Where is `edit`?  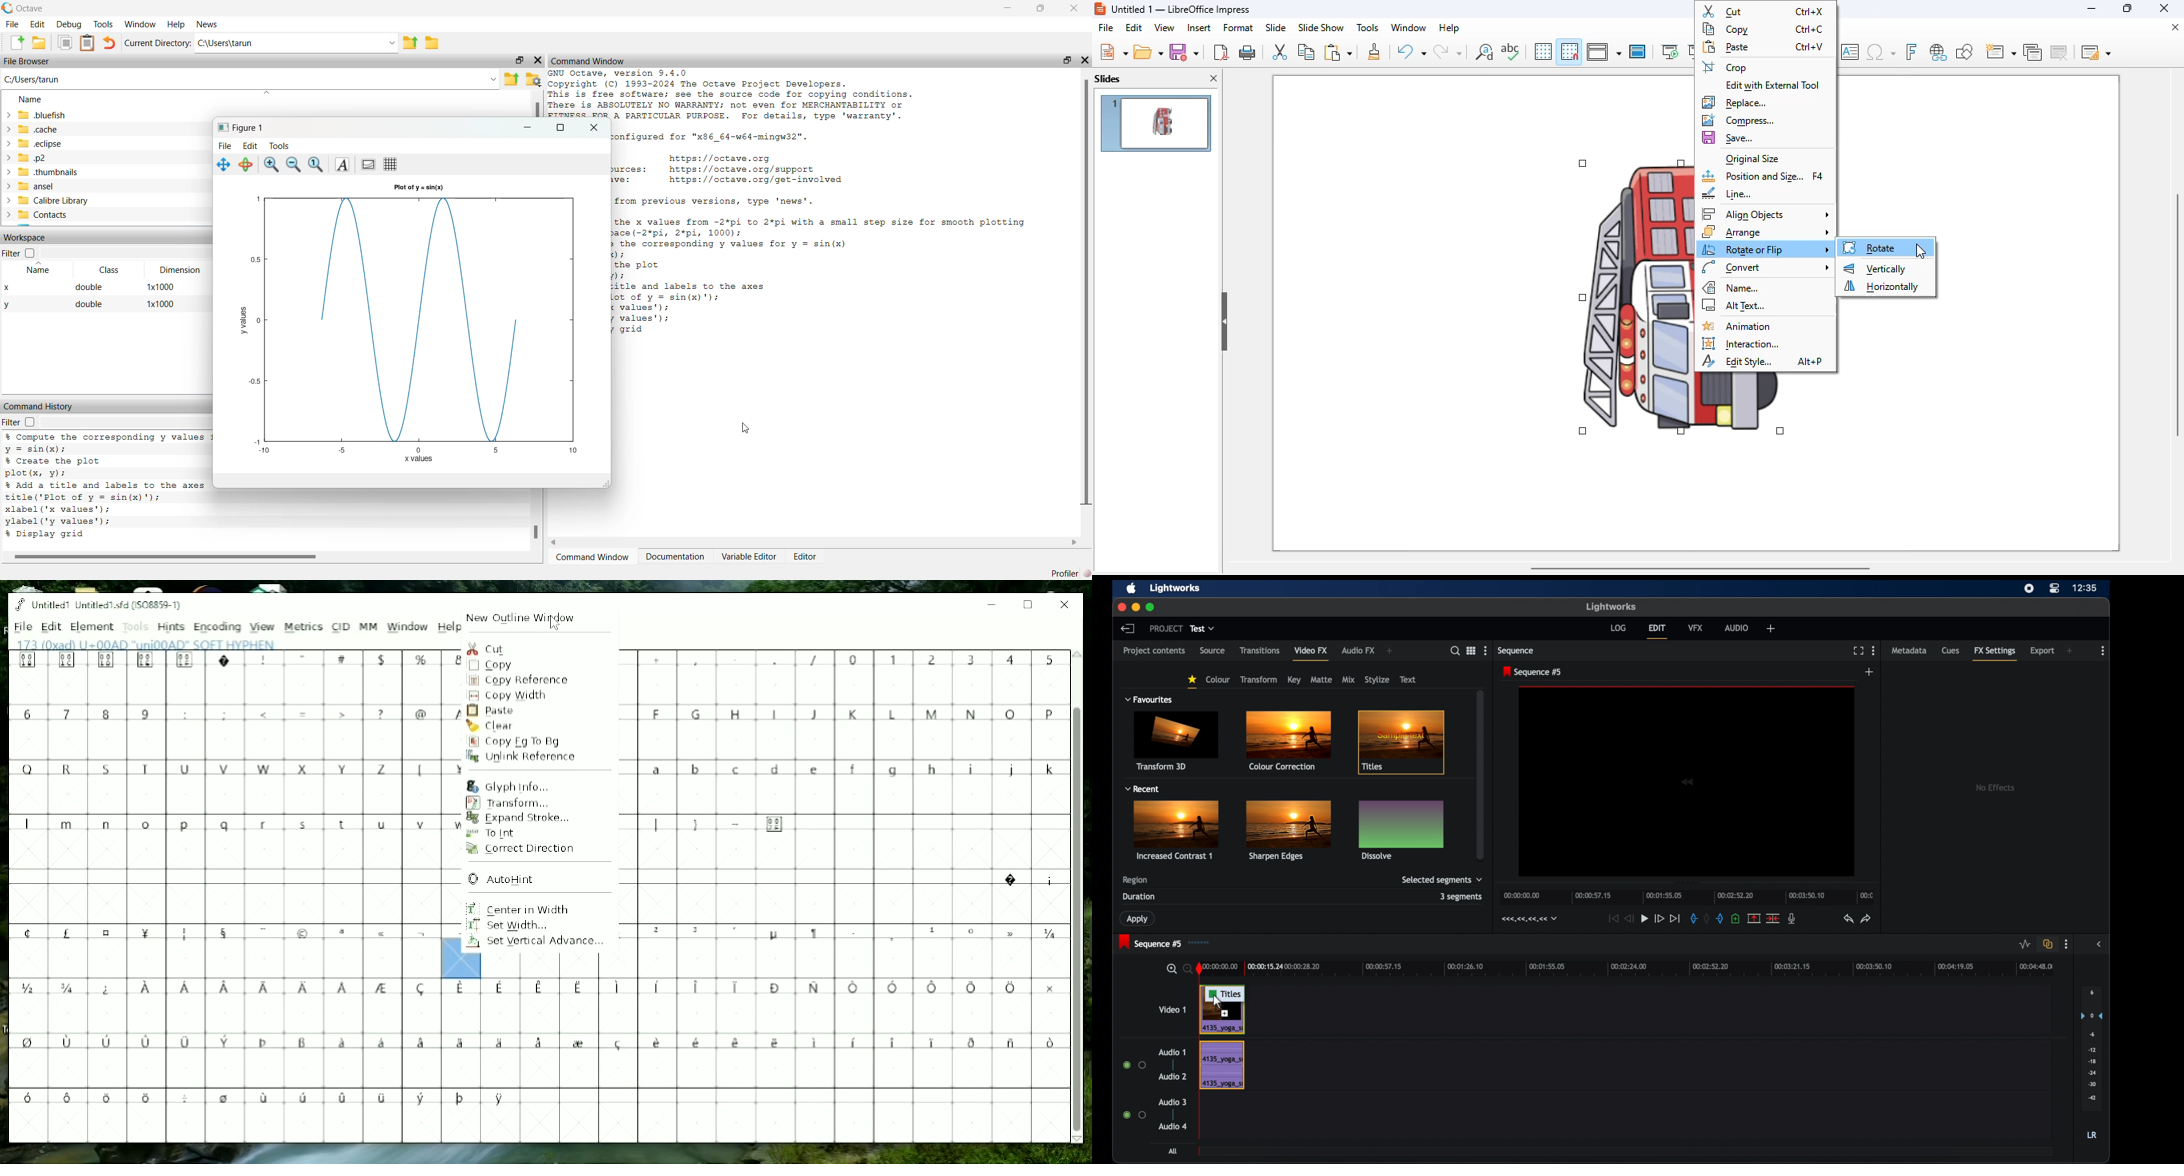 edit is located at coordinates (1134, 27).